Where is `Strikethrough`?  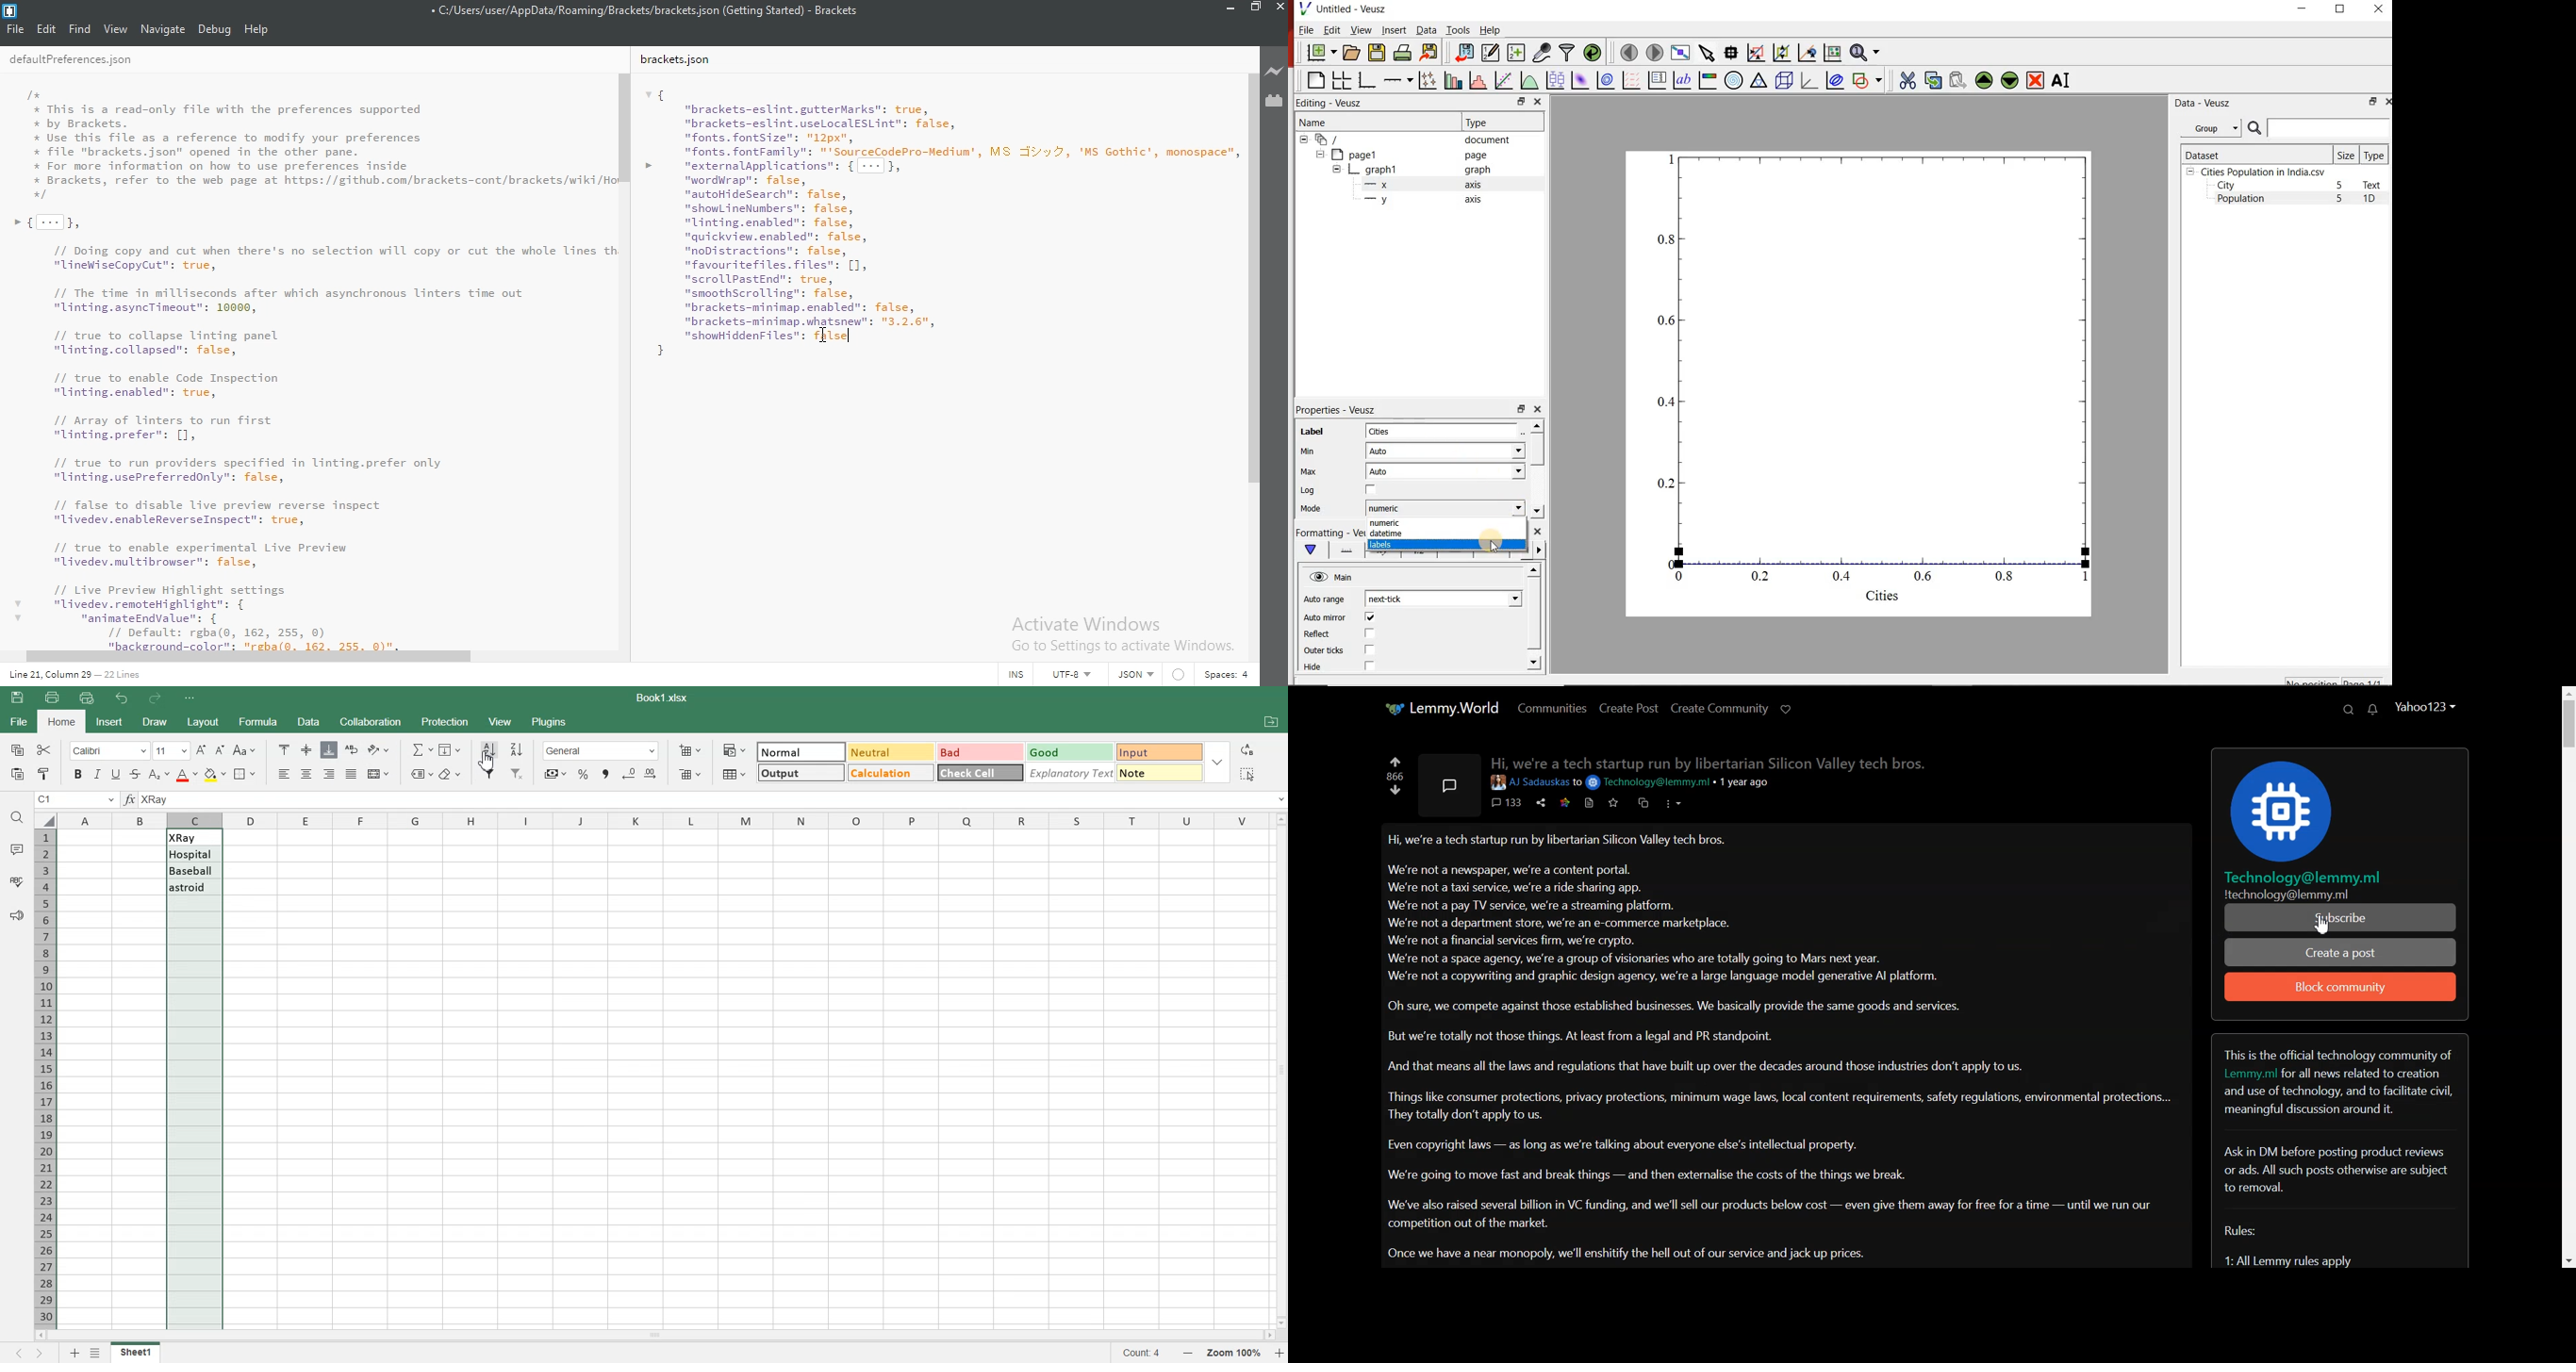 Strikethrough is located at coordinates (135, 774).